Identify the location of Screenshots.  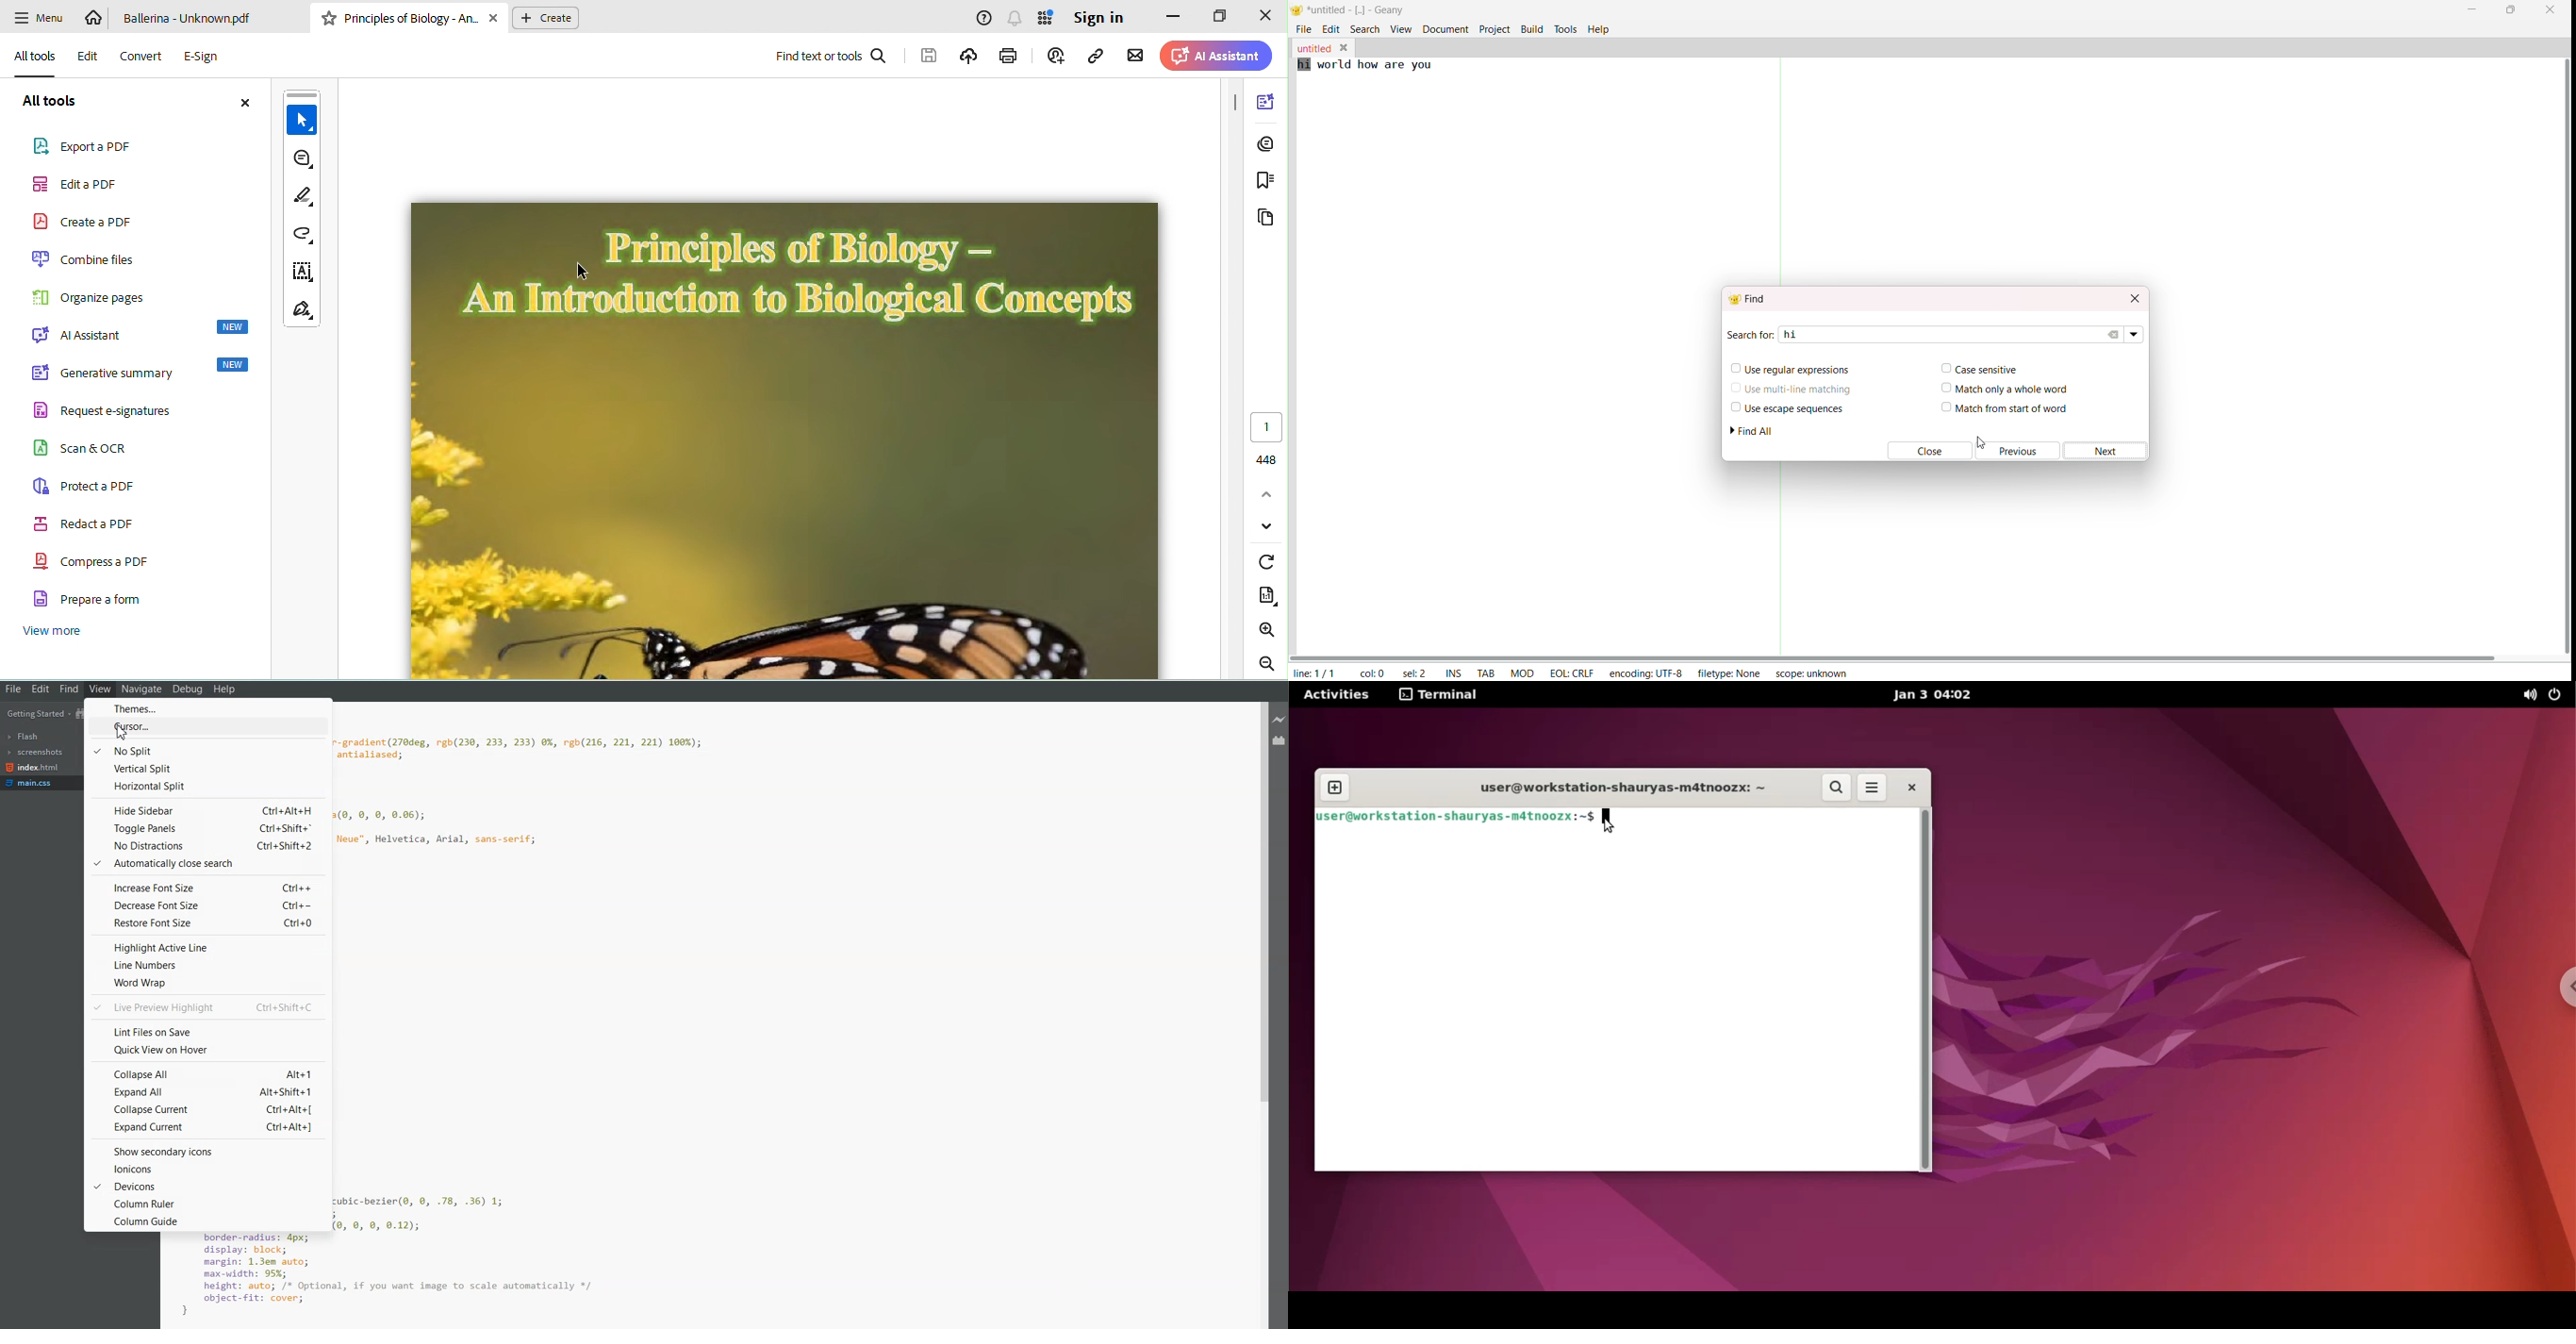
(35, 752).